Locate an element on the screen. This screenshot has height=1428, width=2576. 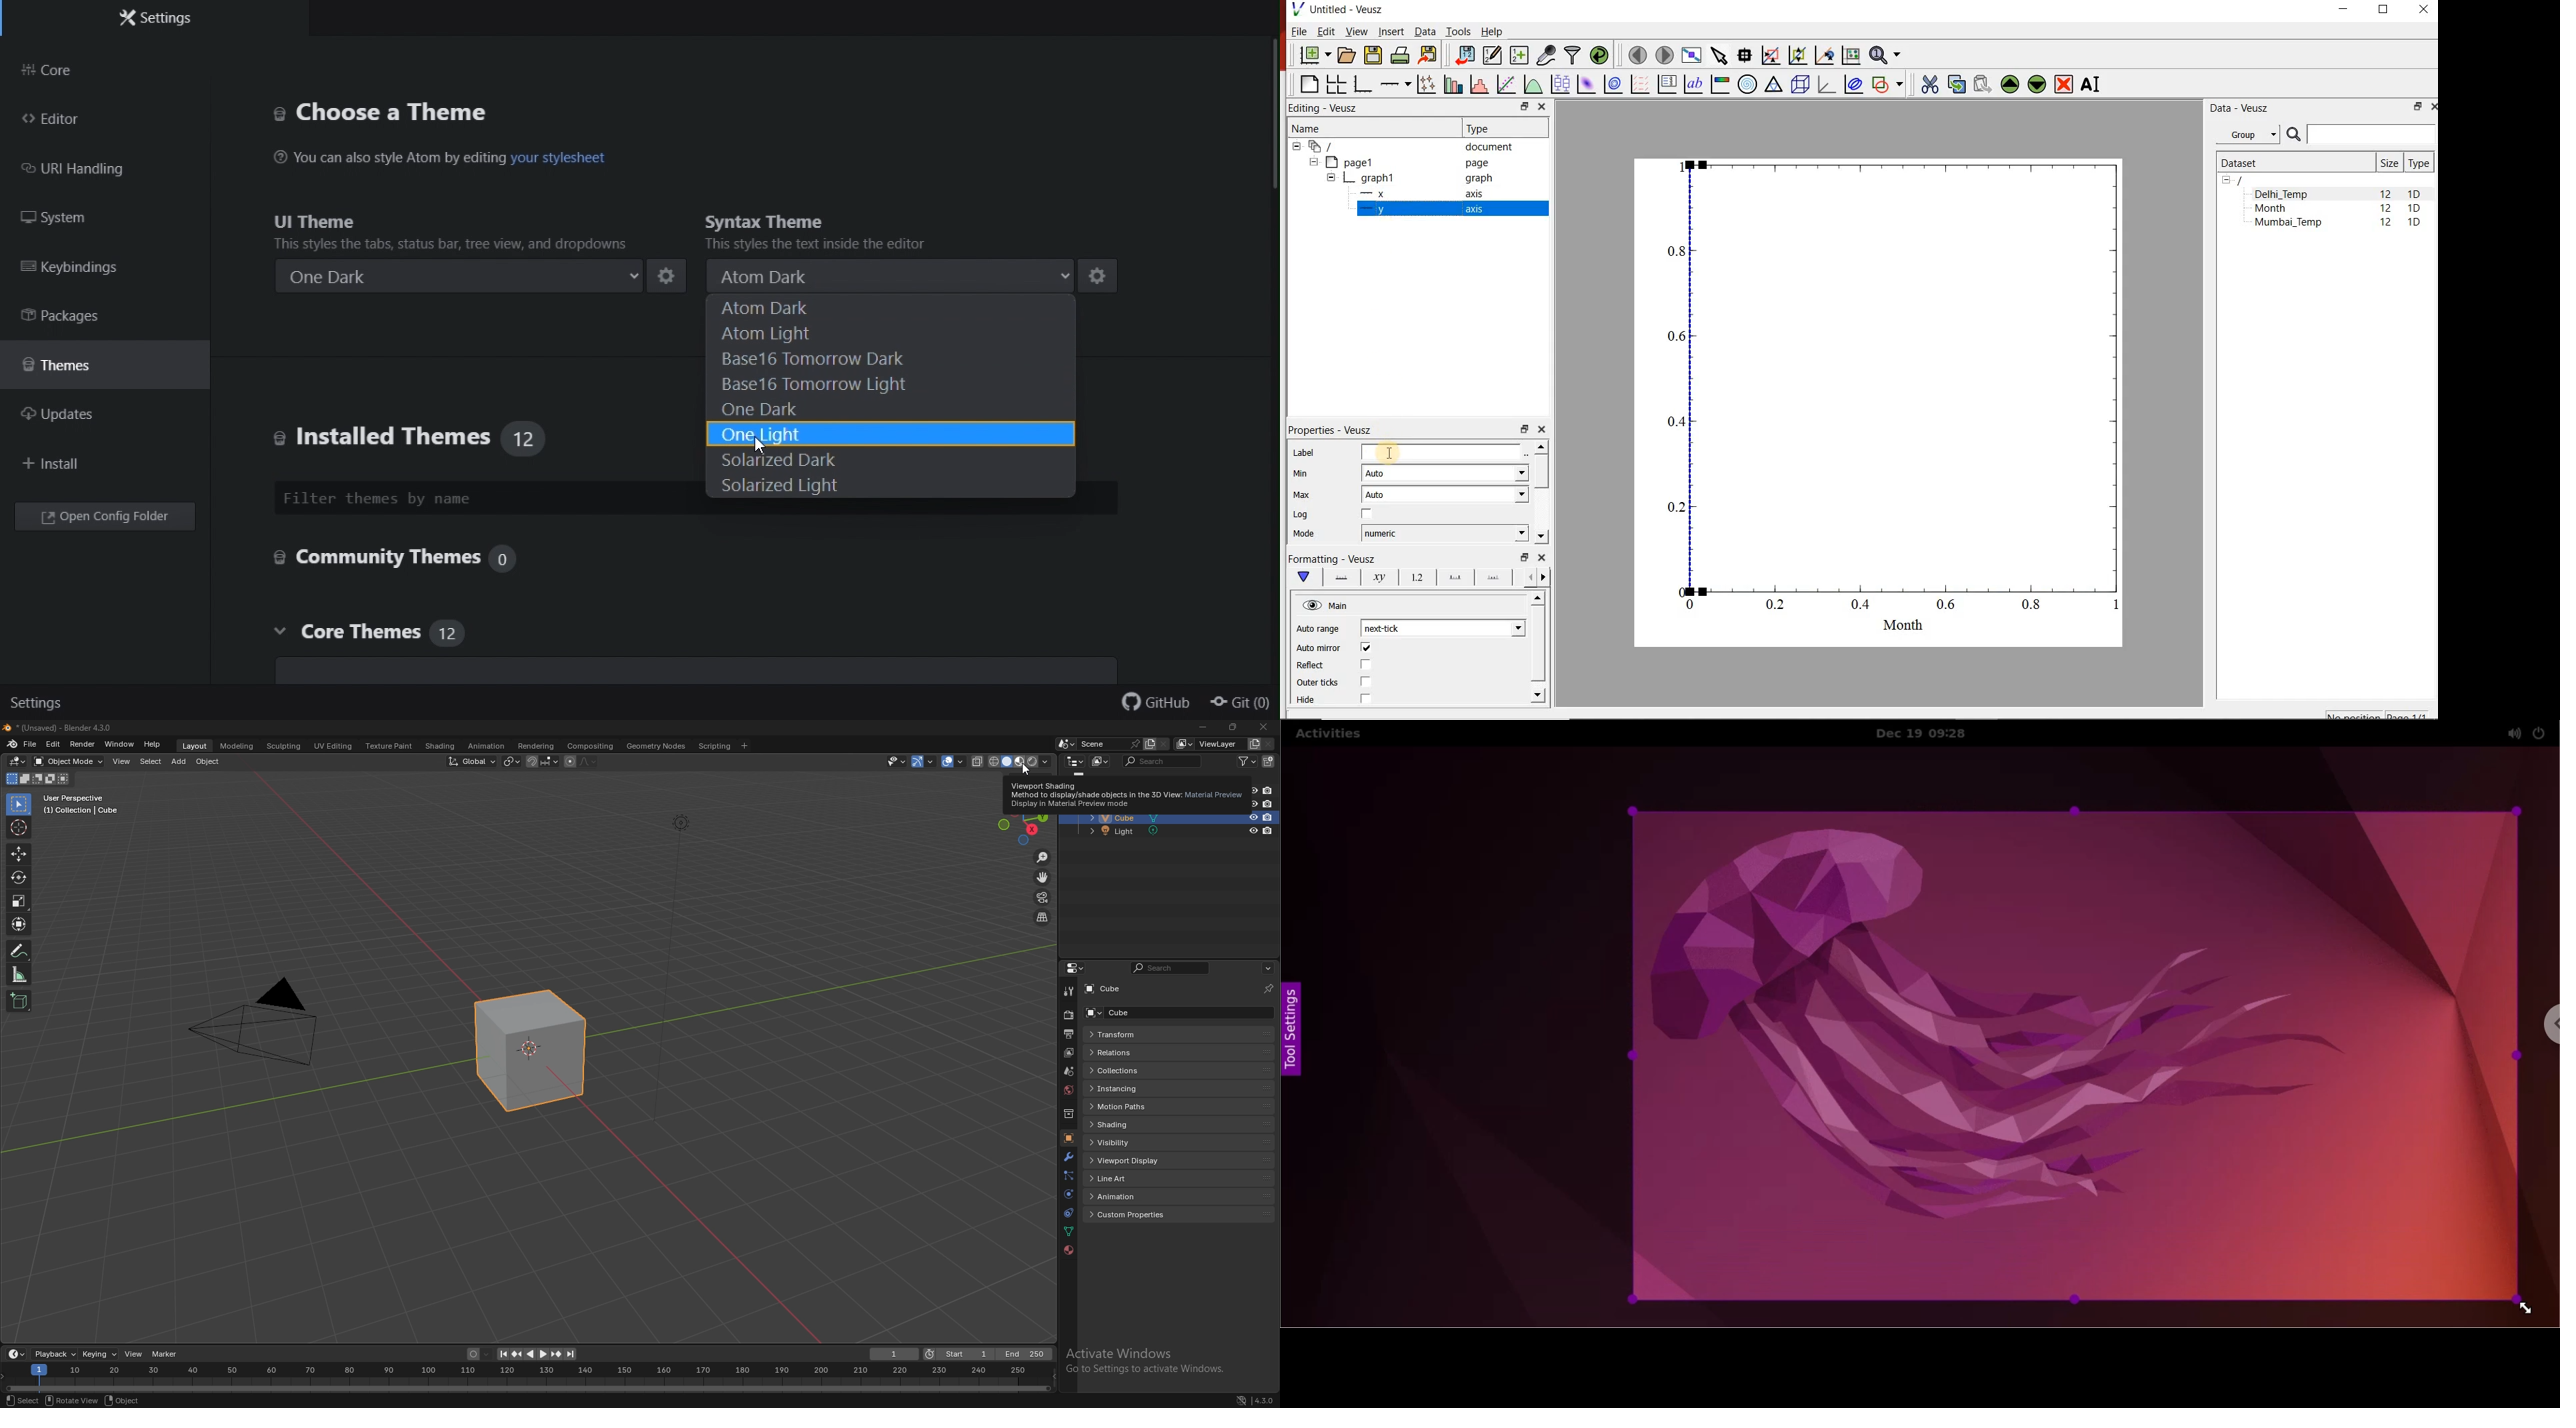
hide in viewport is located at coordinates (1253, 817).